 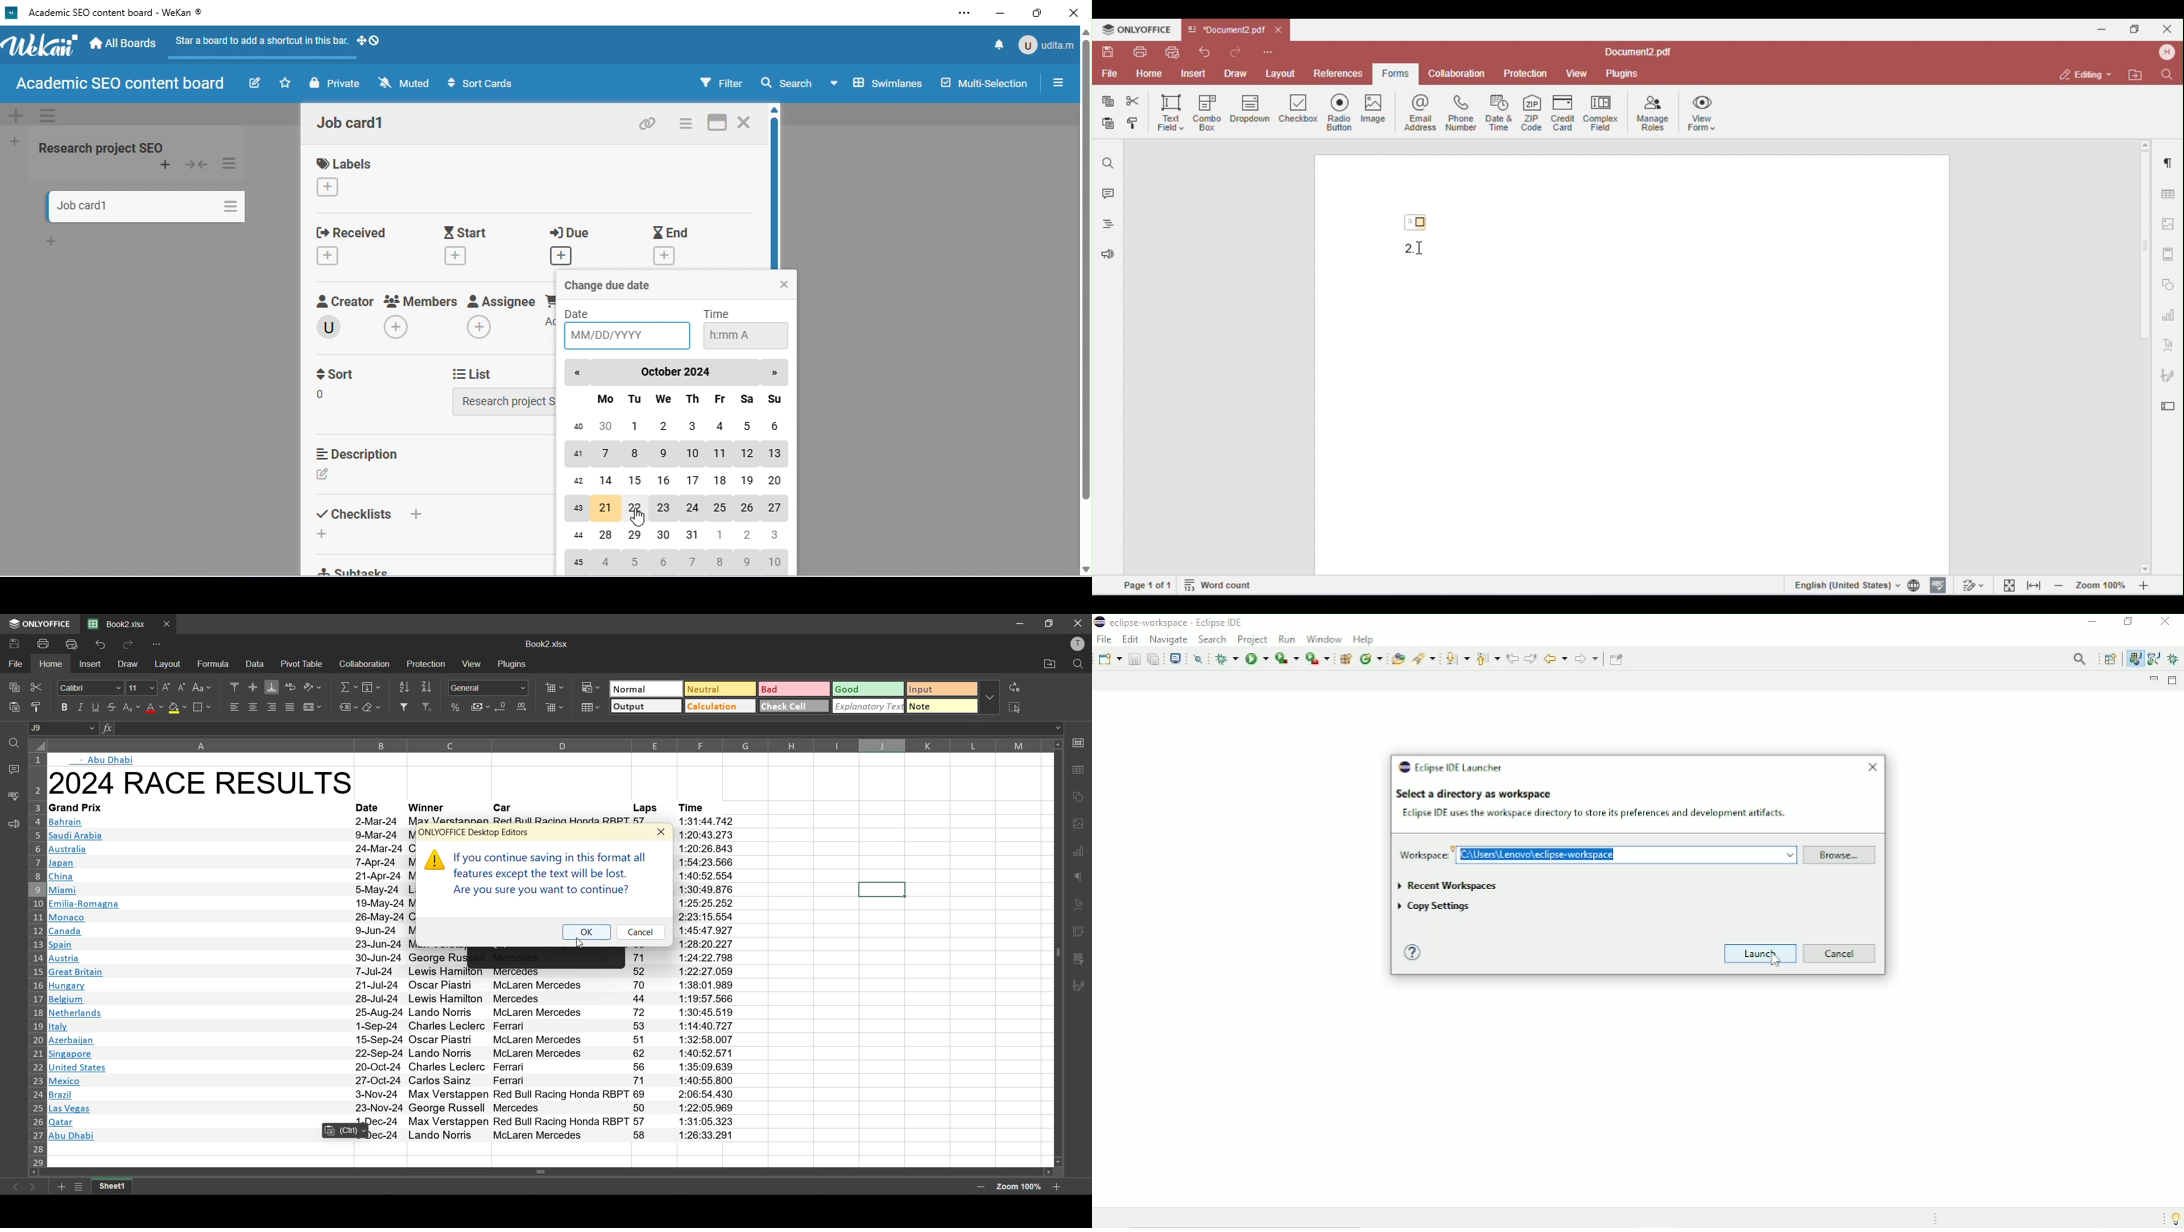 I want to click on sort ascending, so click(x=402, y=686).